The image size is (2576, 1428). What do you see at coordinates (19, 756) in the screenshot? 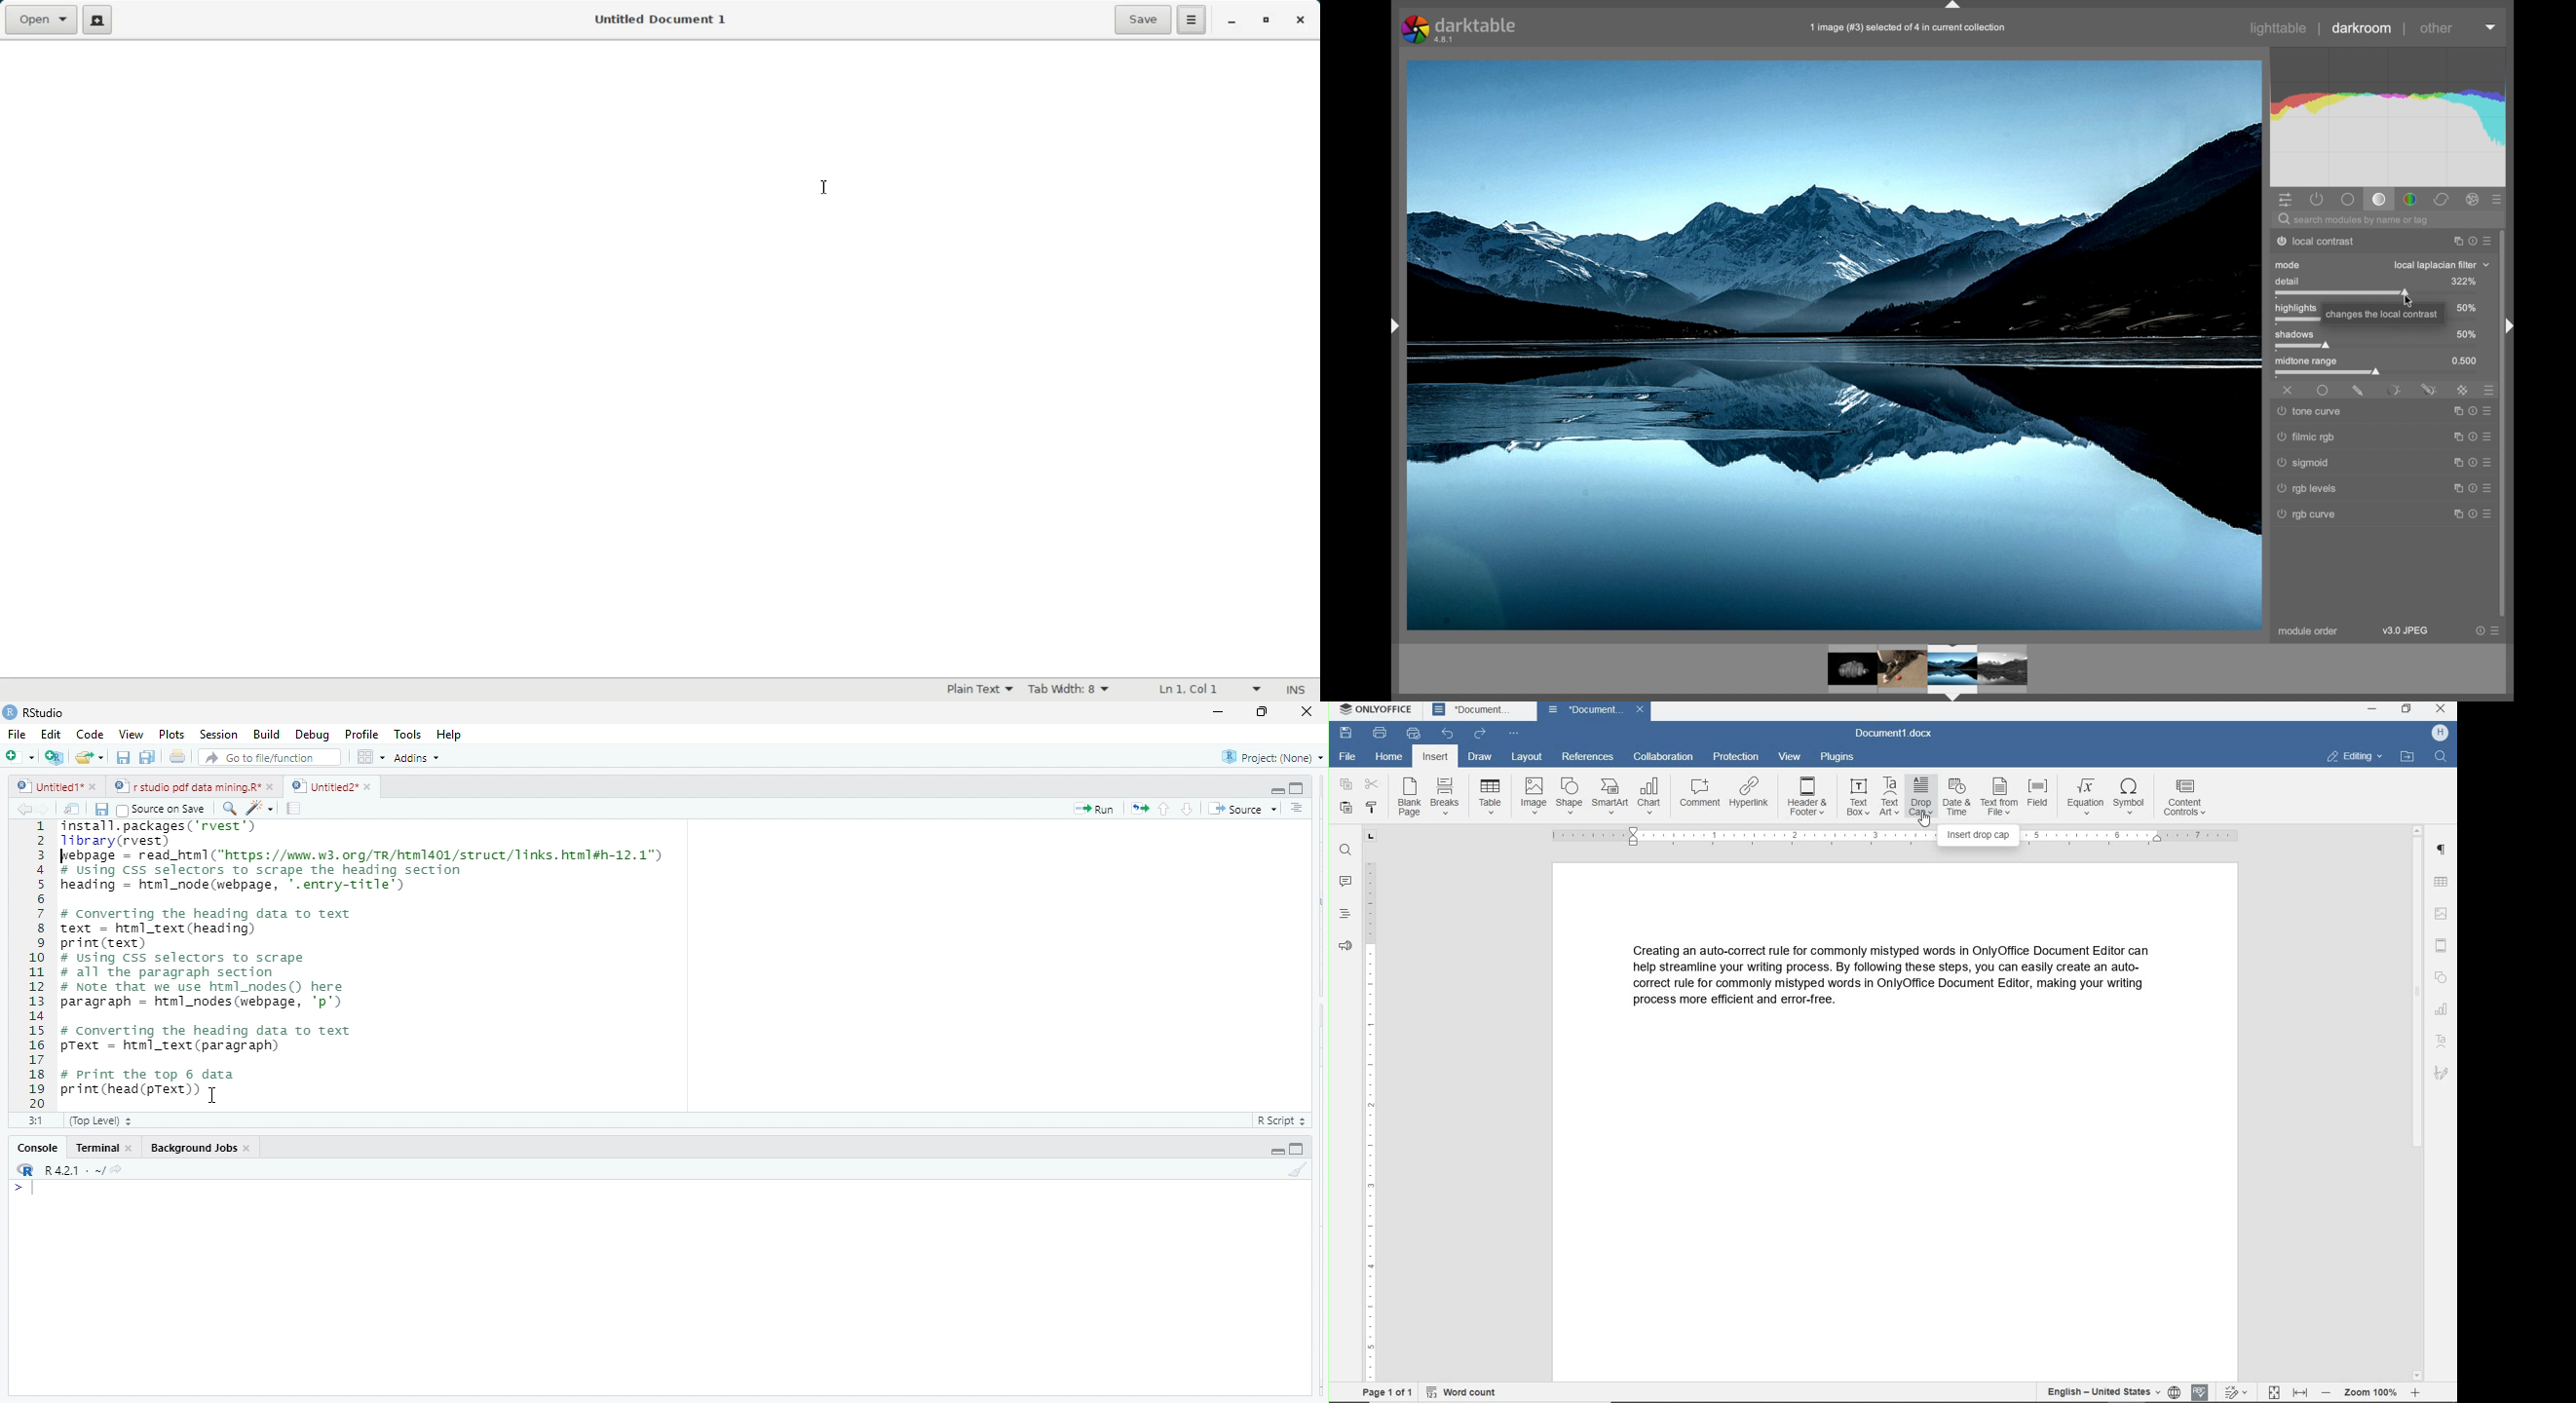
I see `new file` at bounding box center [19, 756].